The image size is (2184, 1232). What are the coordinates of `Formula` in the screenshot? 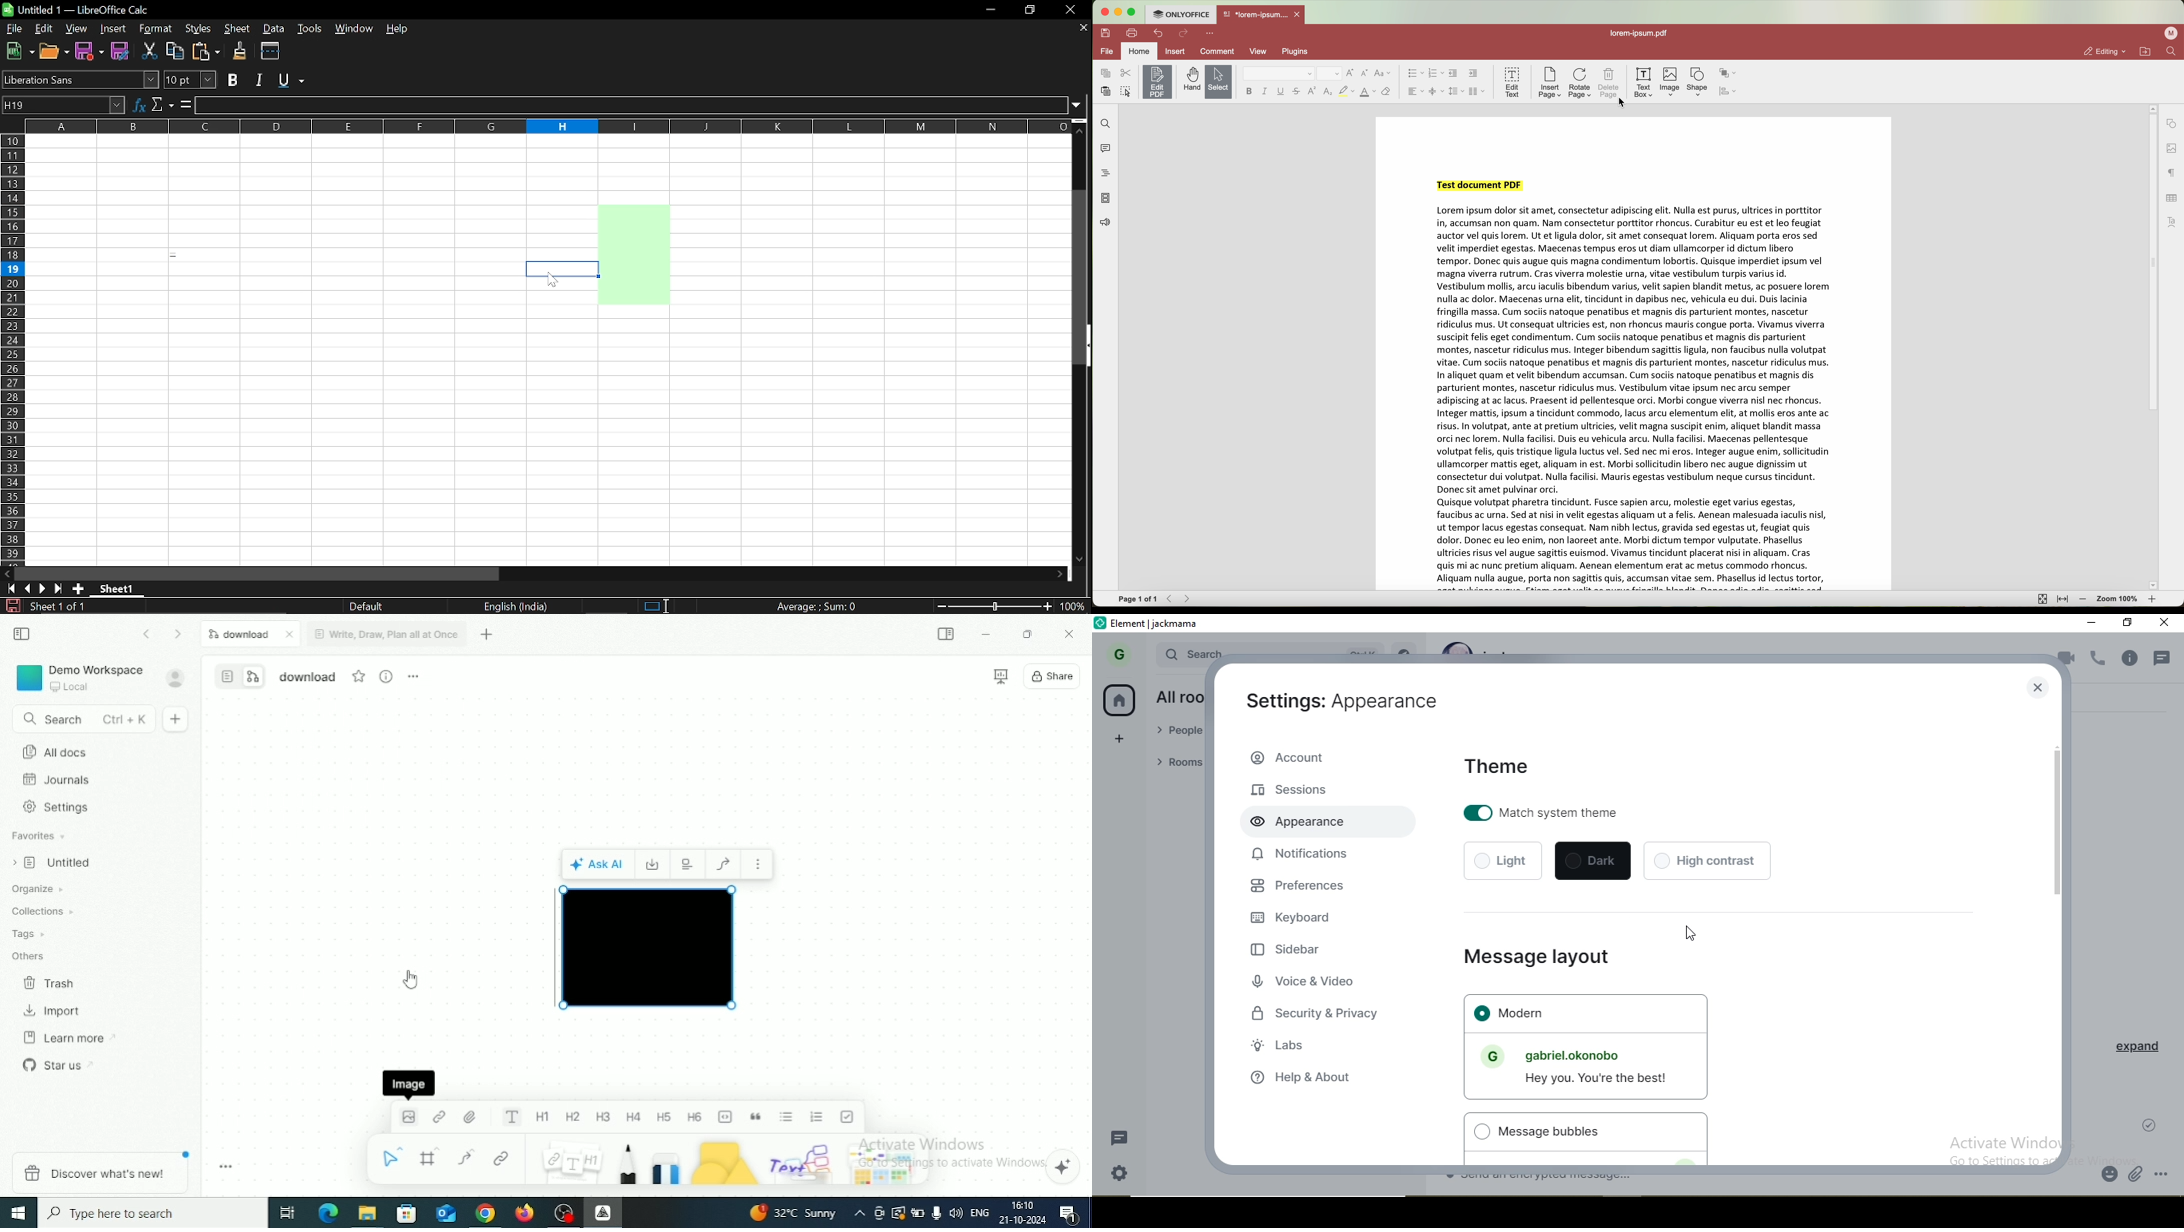 It's located at (186, 106).